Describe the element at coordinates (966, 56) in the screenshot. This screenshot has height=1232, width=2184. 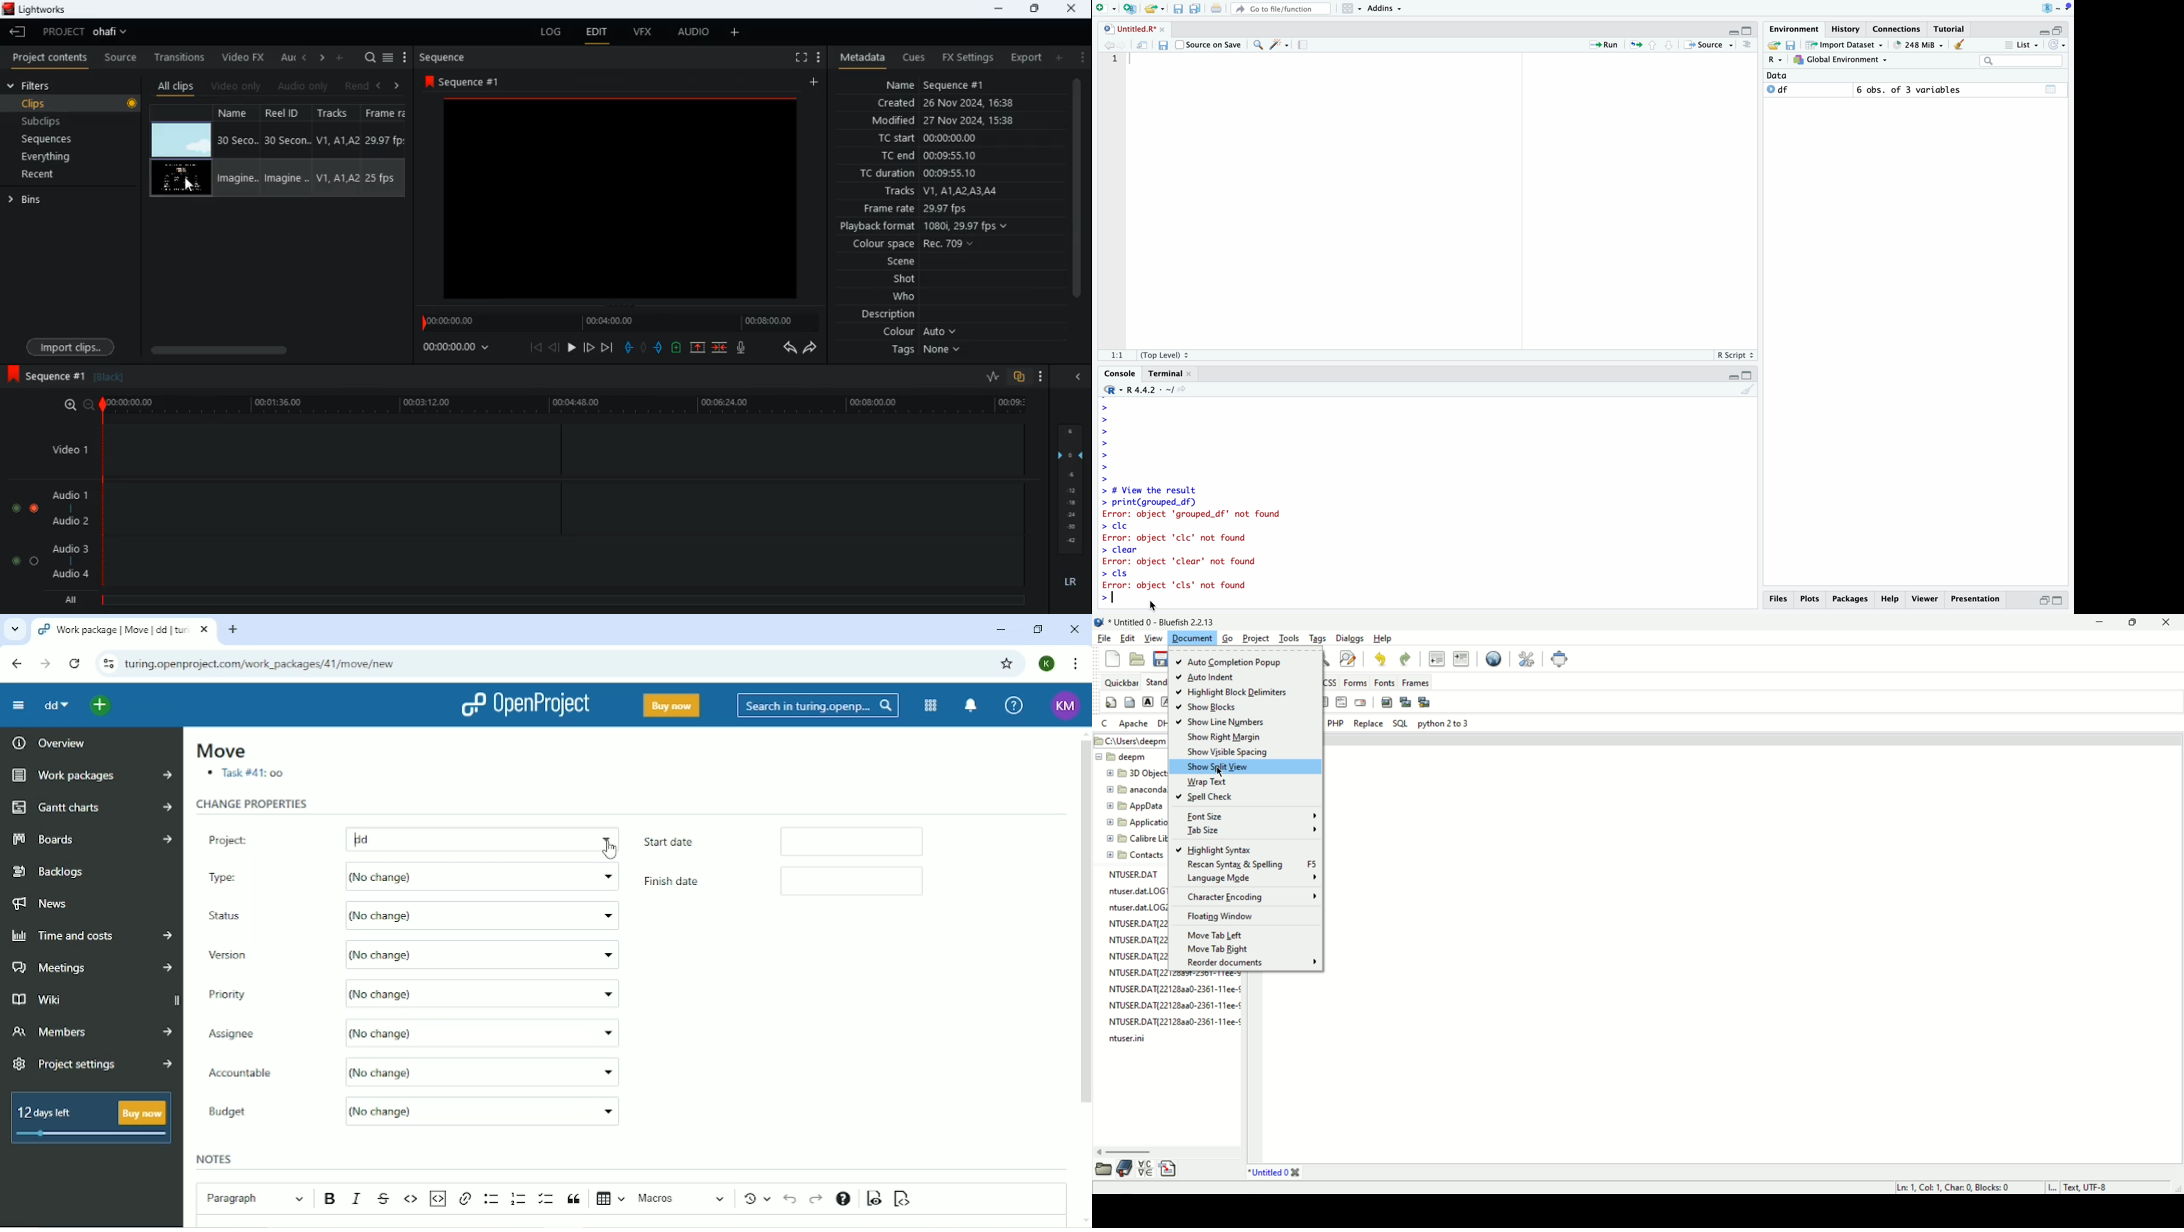
I see `fx settings` at that location.